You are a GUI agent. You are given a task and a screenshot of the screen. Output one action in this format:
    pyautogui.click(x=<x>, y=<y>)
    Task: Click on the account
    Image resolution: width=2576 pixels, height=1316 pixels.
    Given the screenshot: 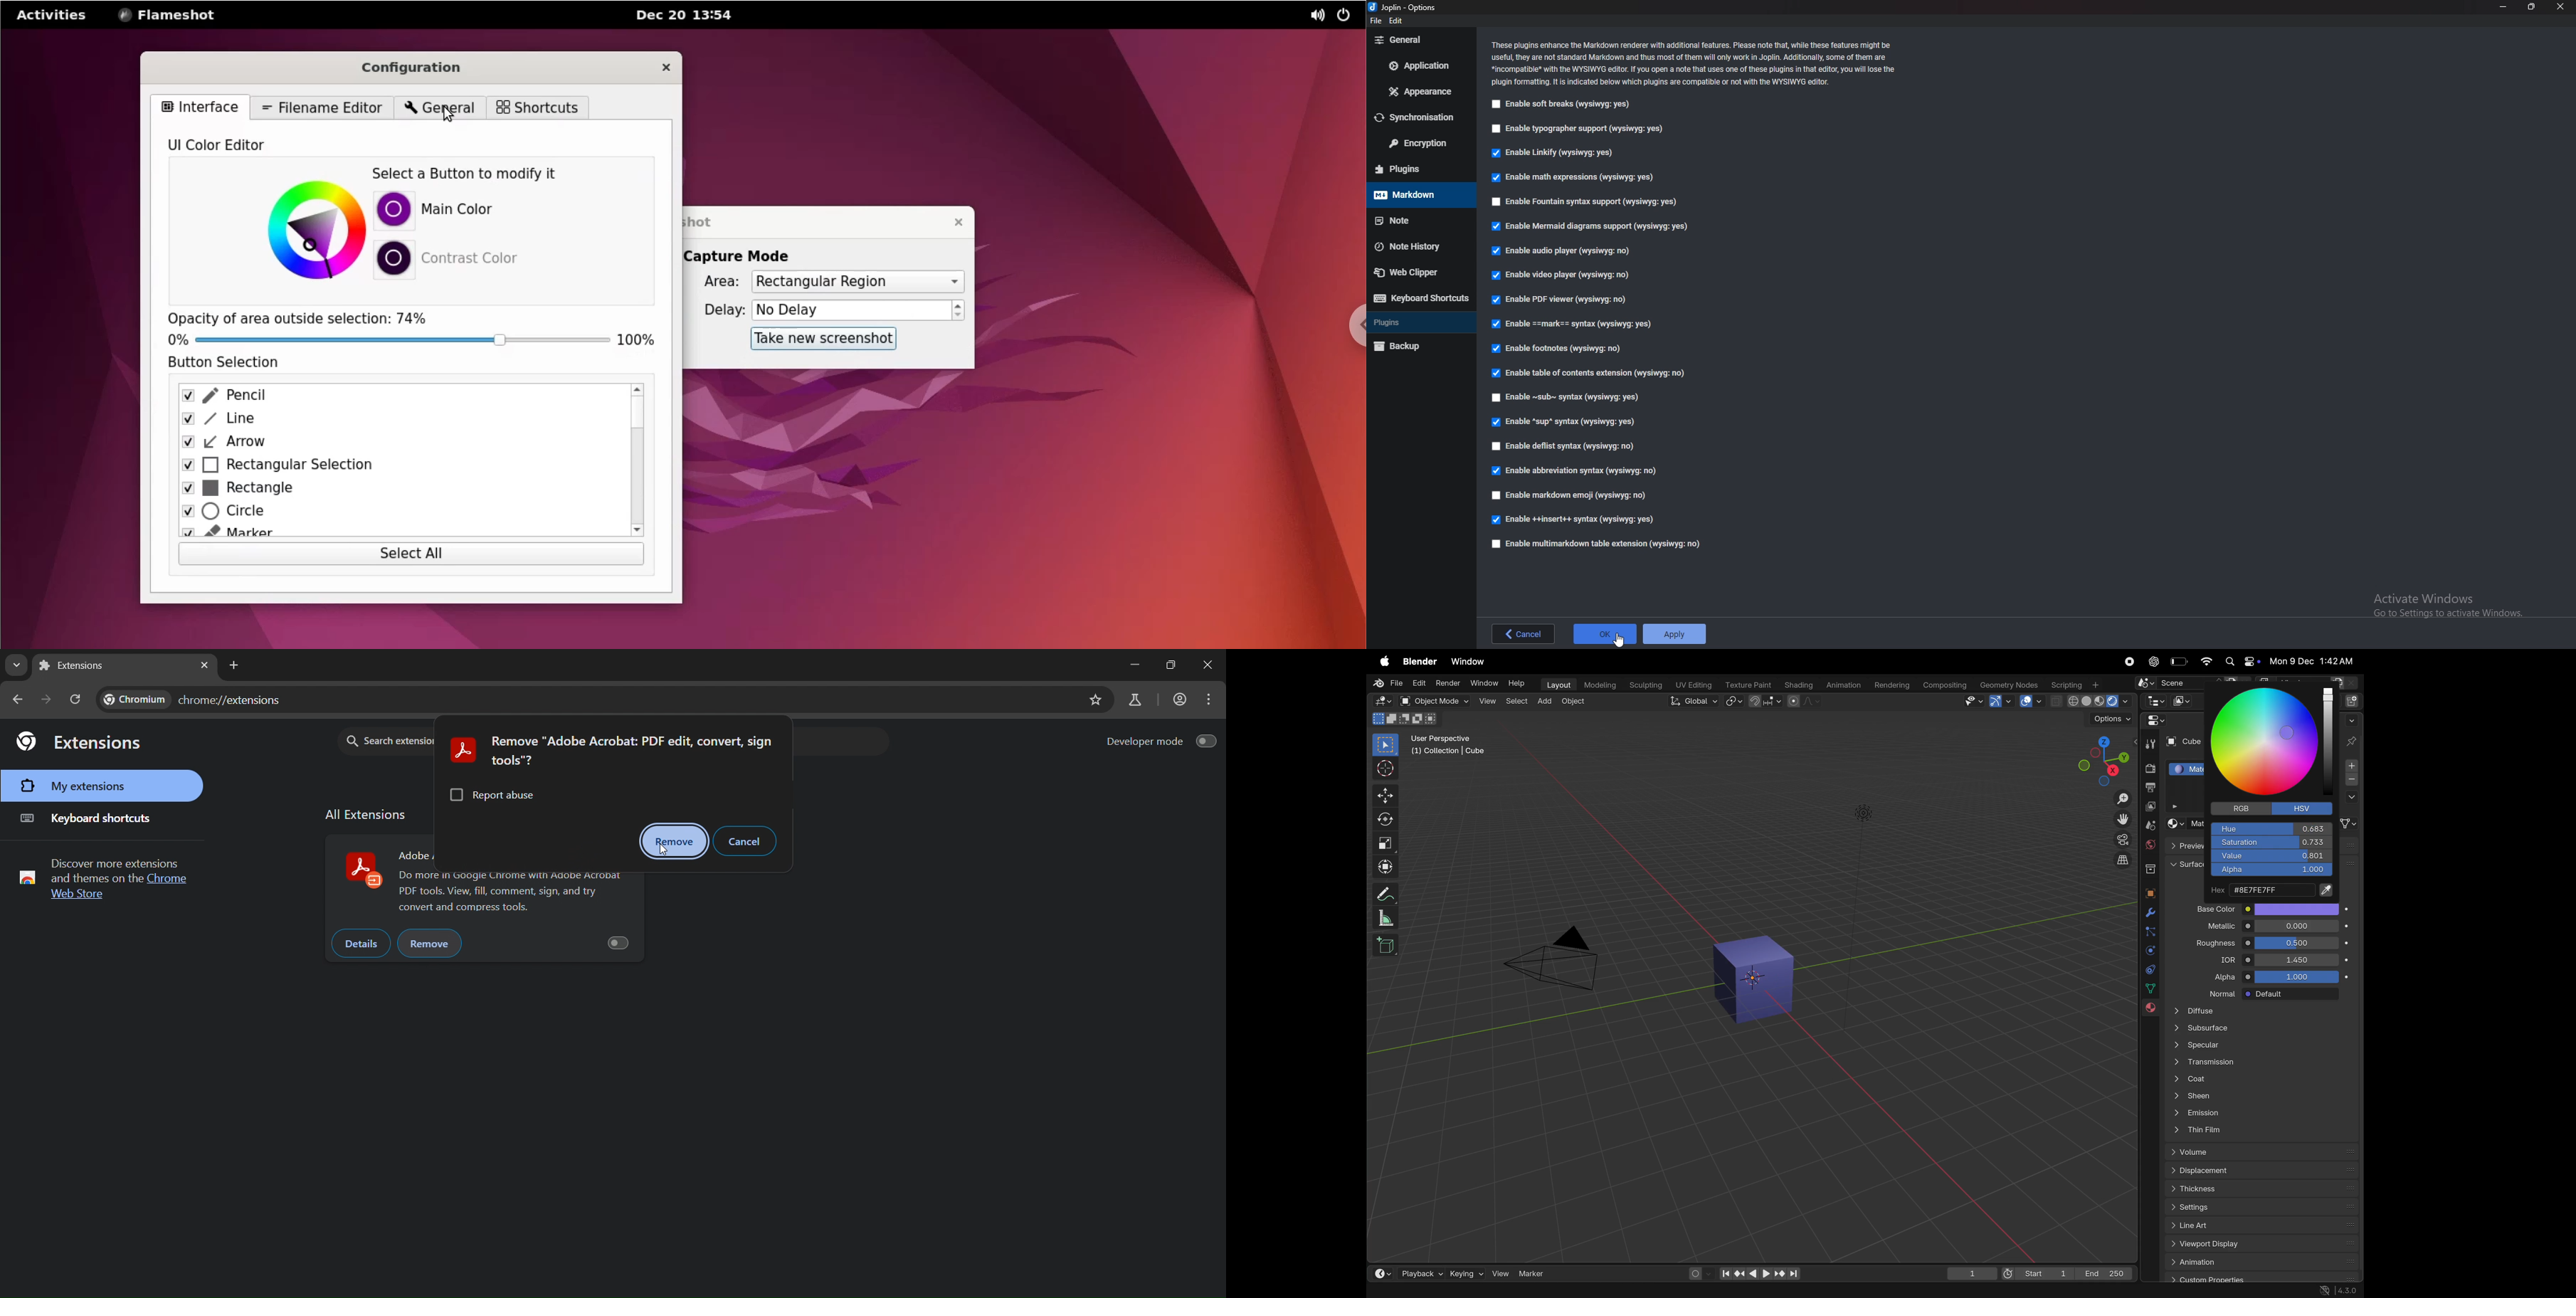 What is the action you would take?
    pyautogui.click(x=1180, y=698)
    